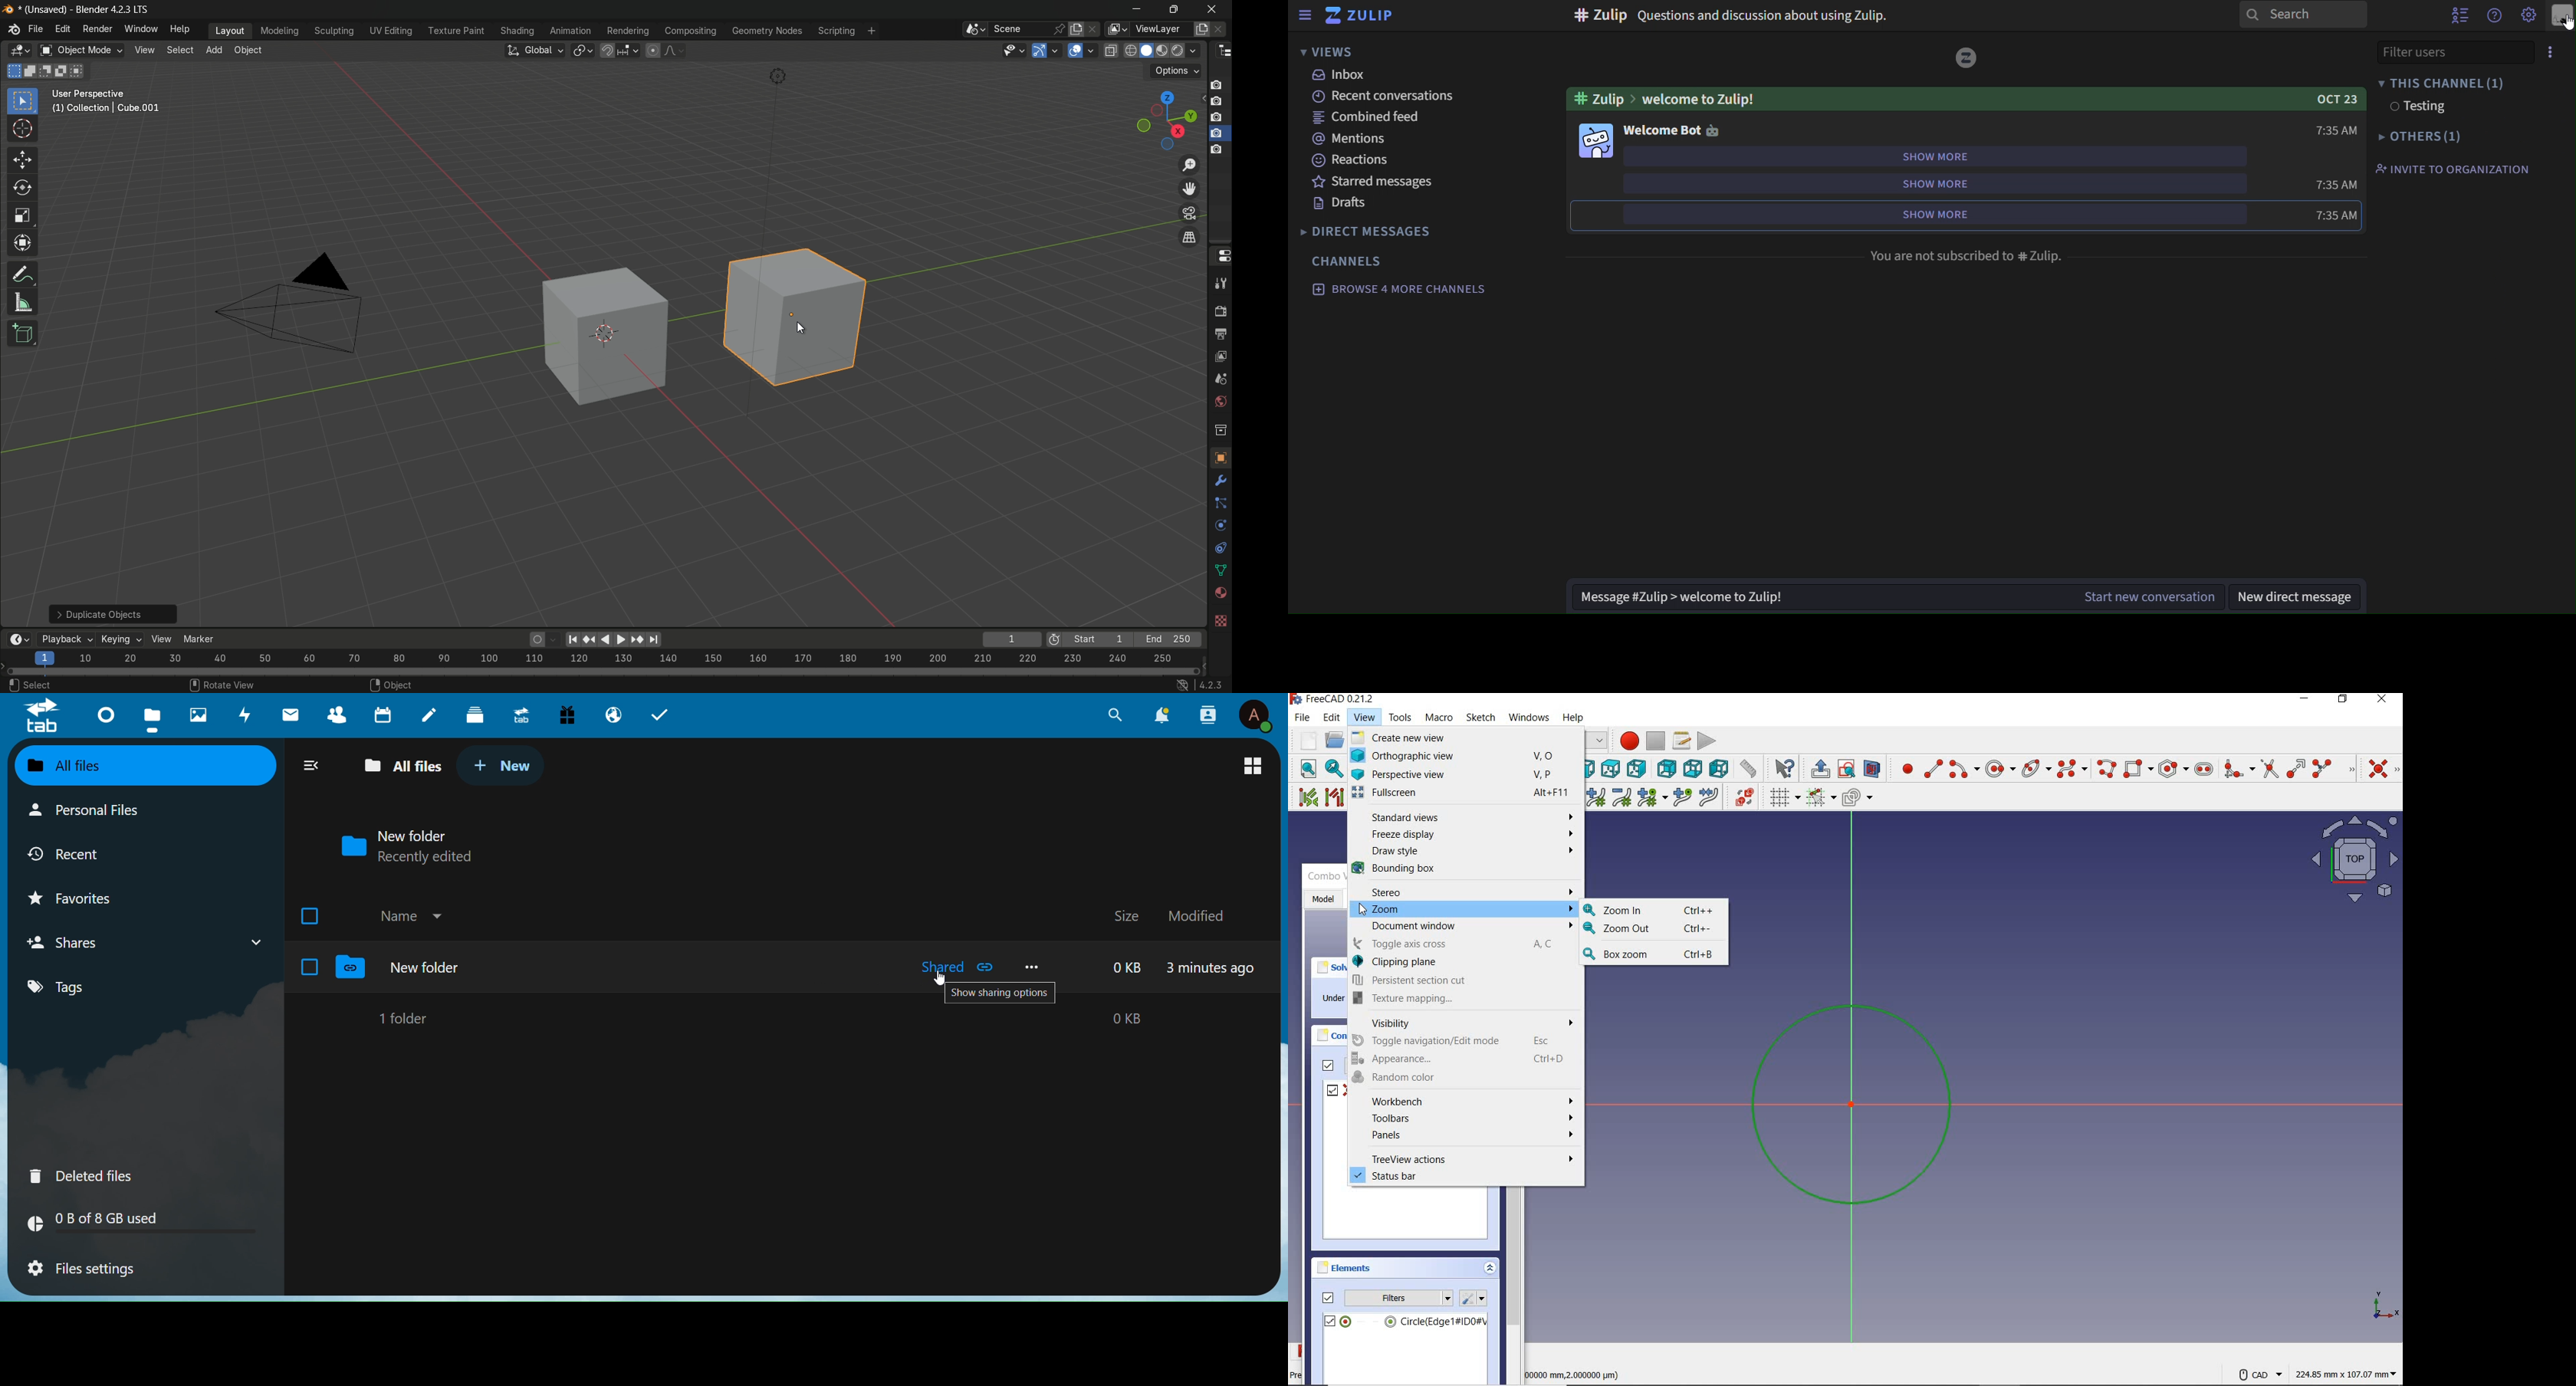 This screenshot has width=2576, height=1400. What do you see at coordinates (1372, 118) in the screenshot?
I see `combined feed` at bounding box center [1372, 118].